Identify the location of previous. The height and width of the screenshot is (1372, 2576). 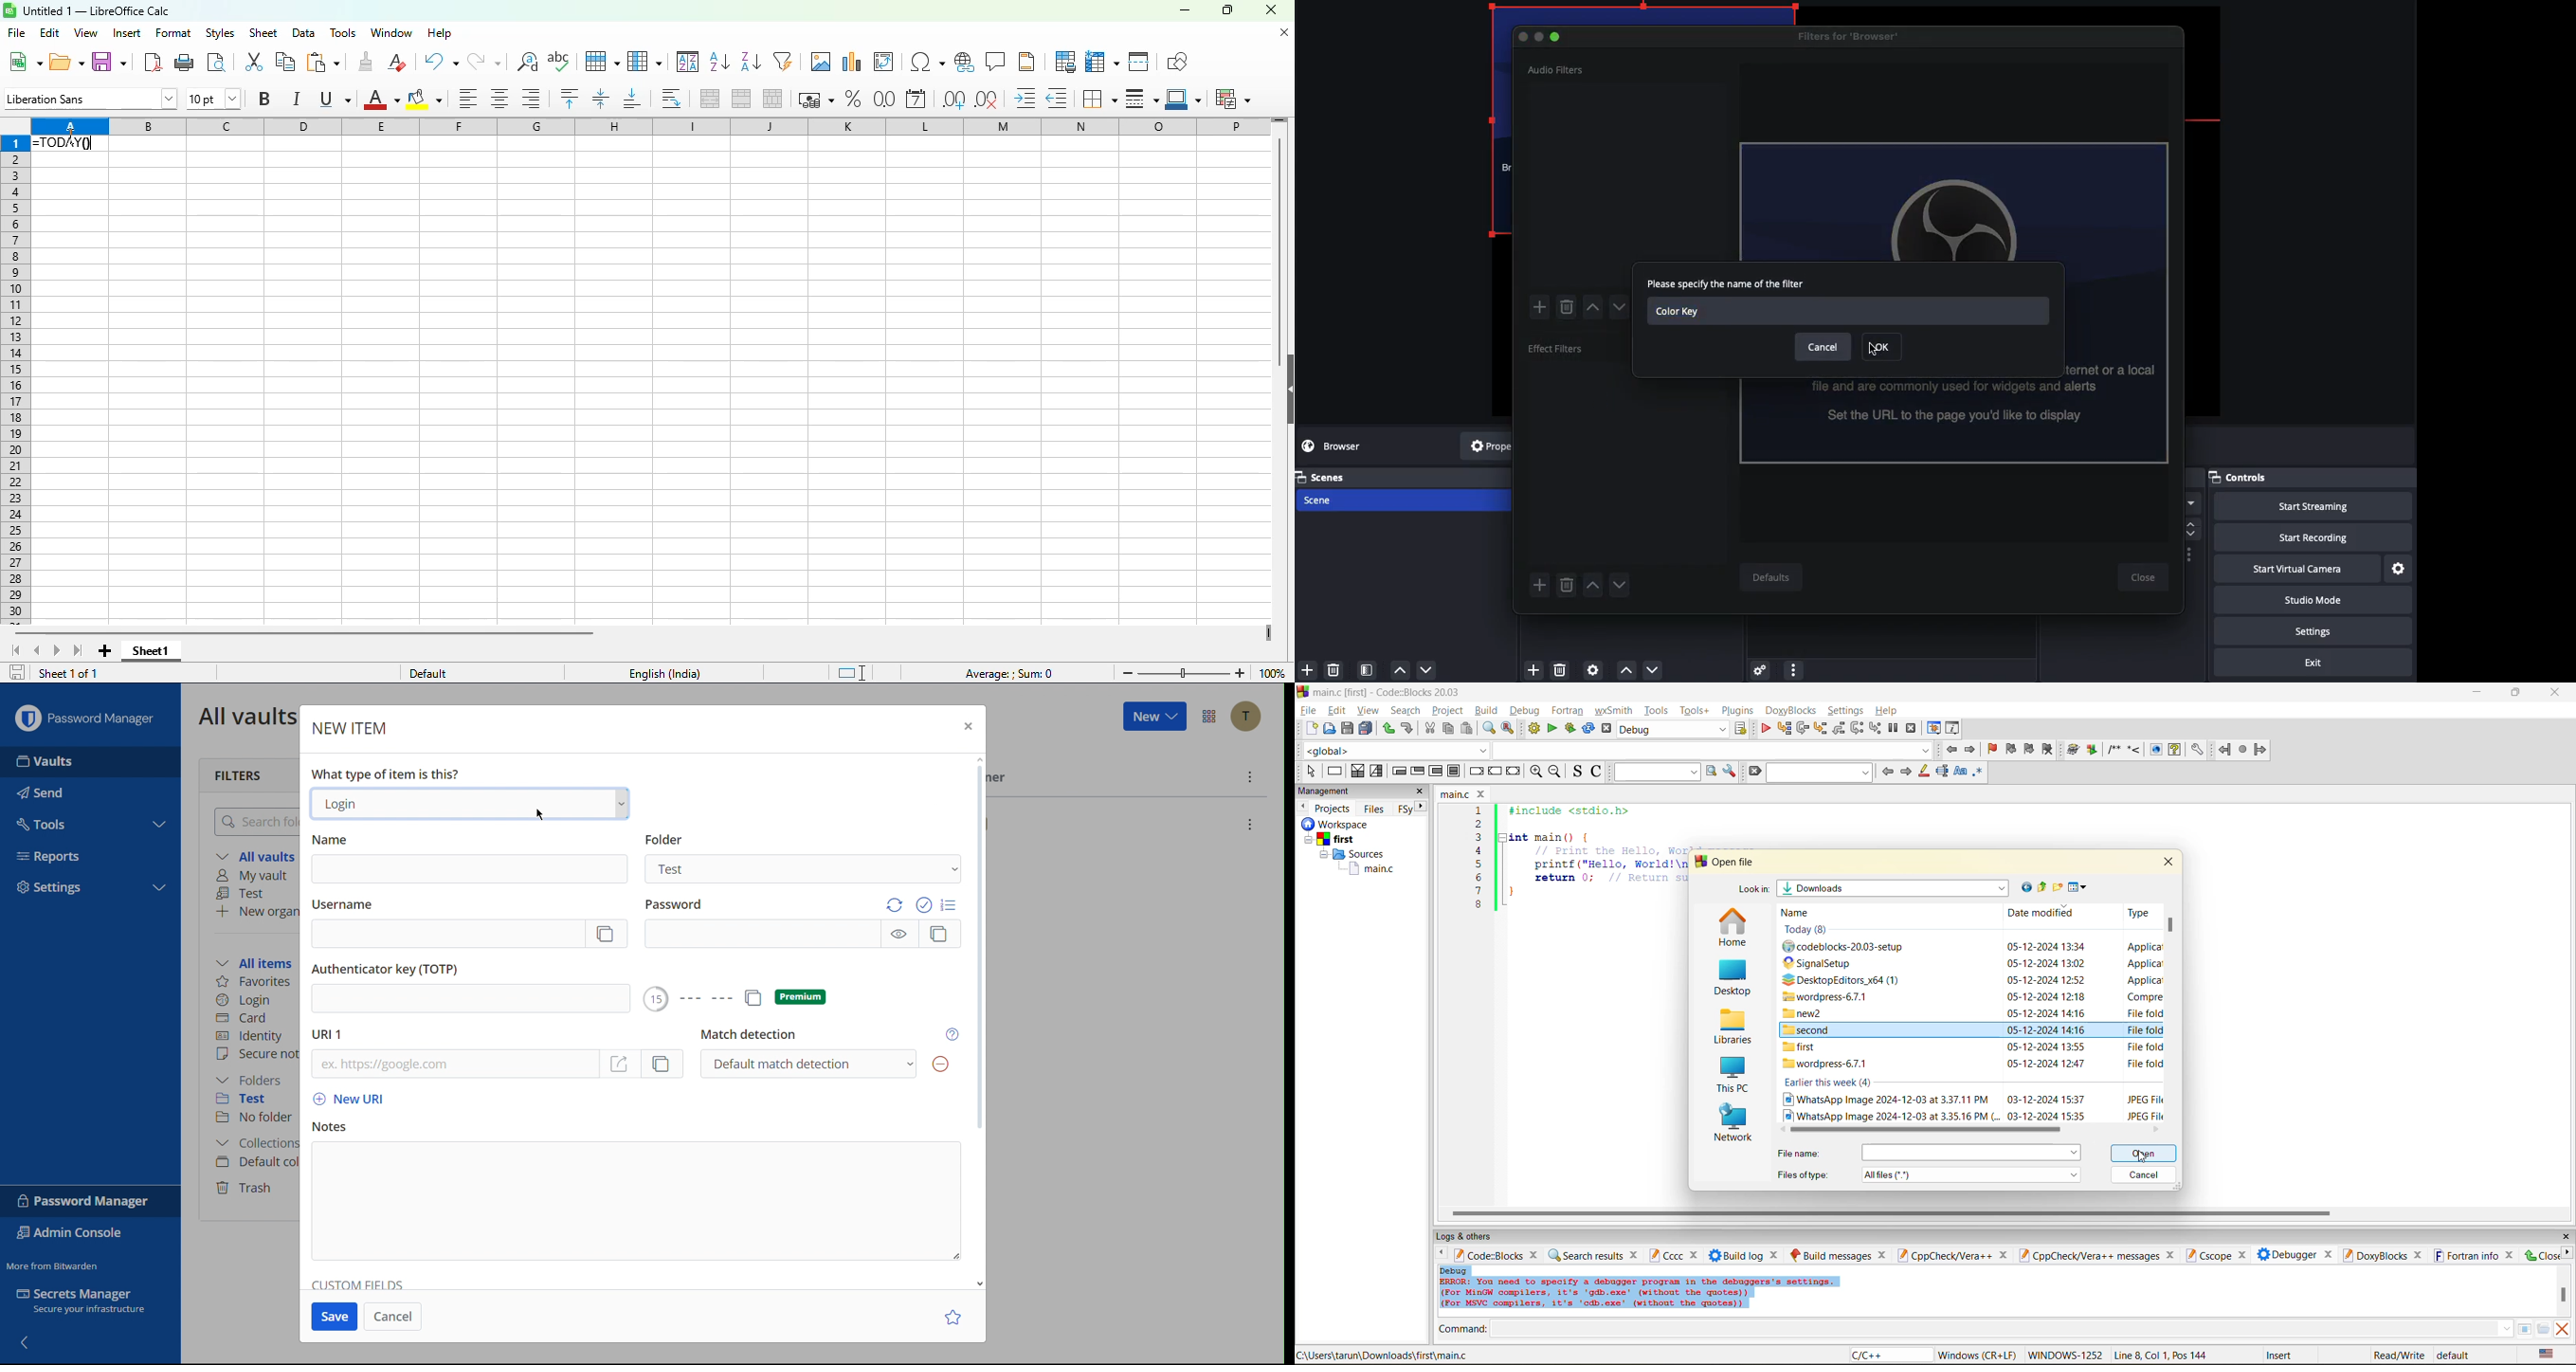
(1438, 1254).